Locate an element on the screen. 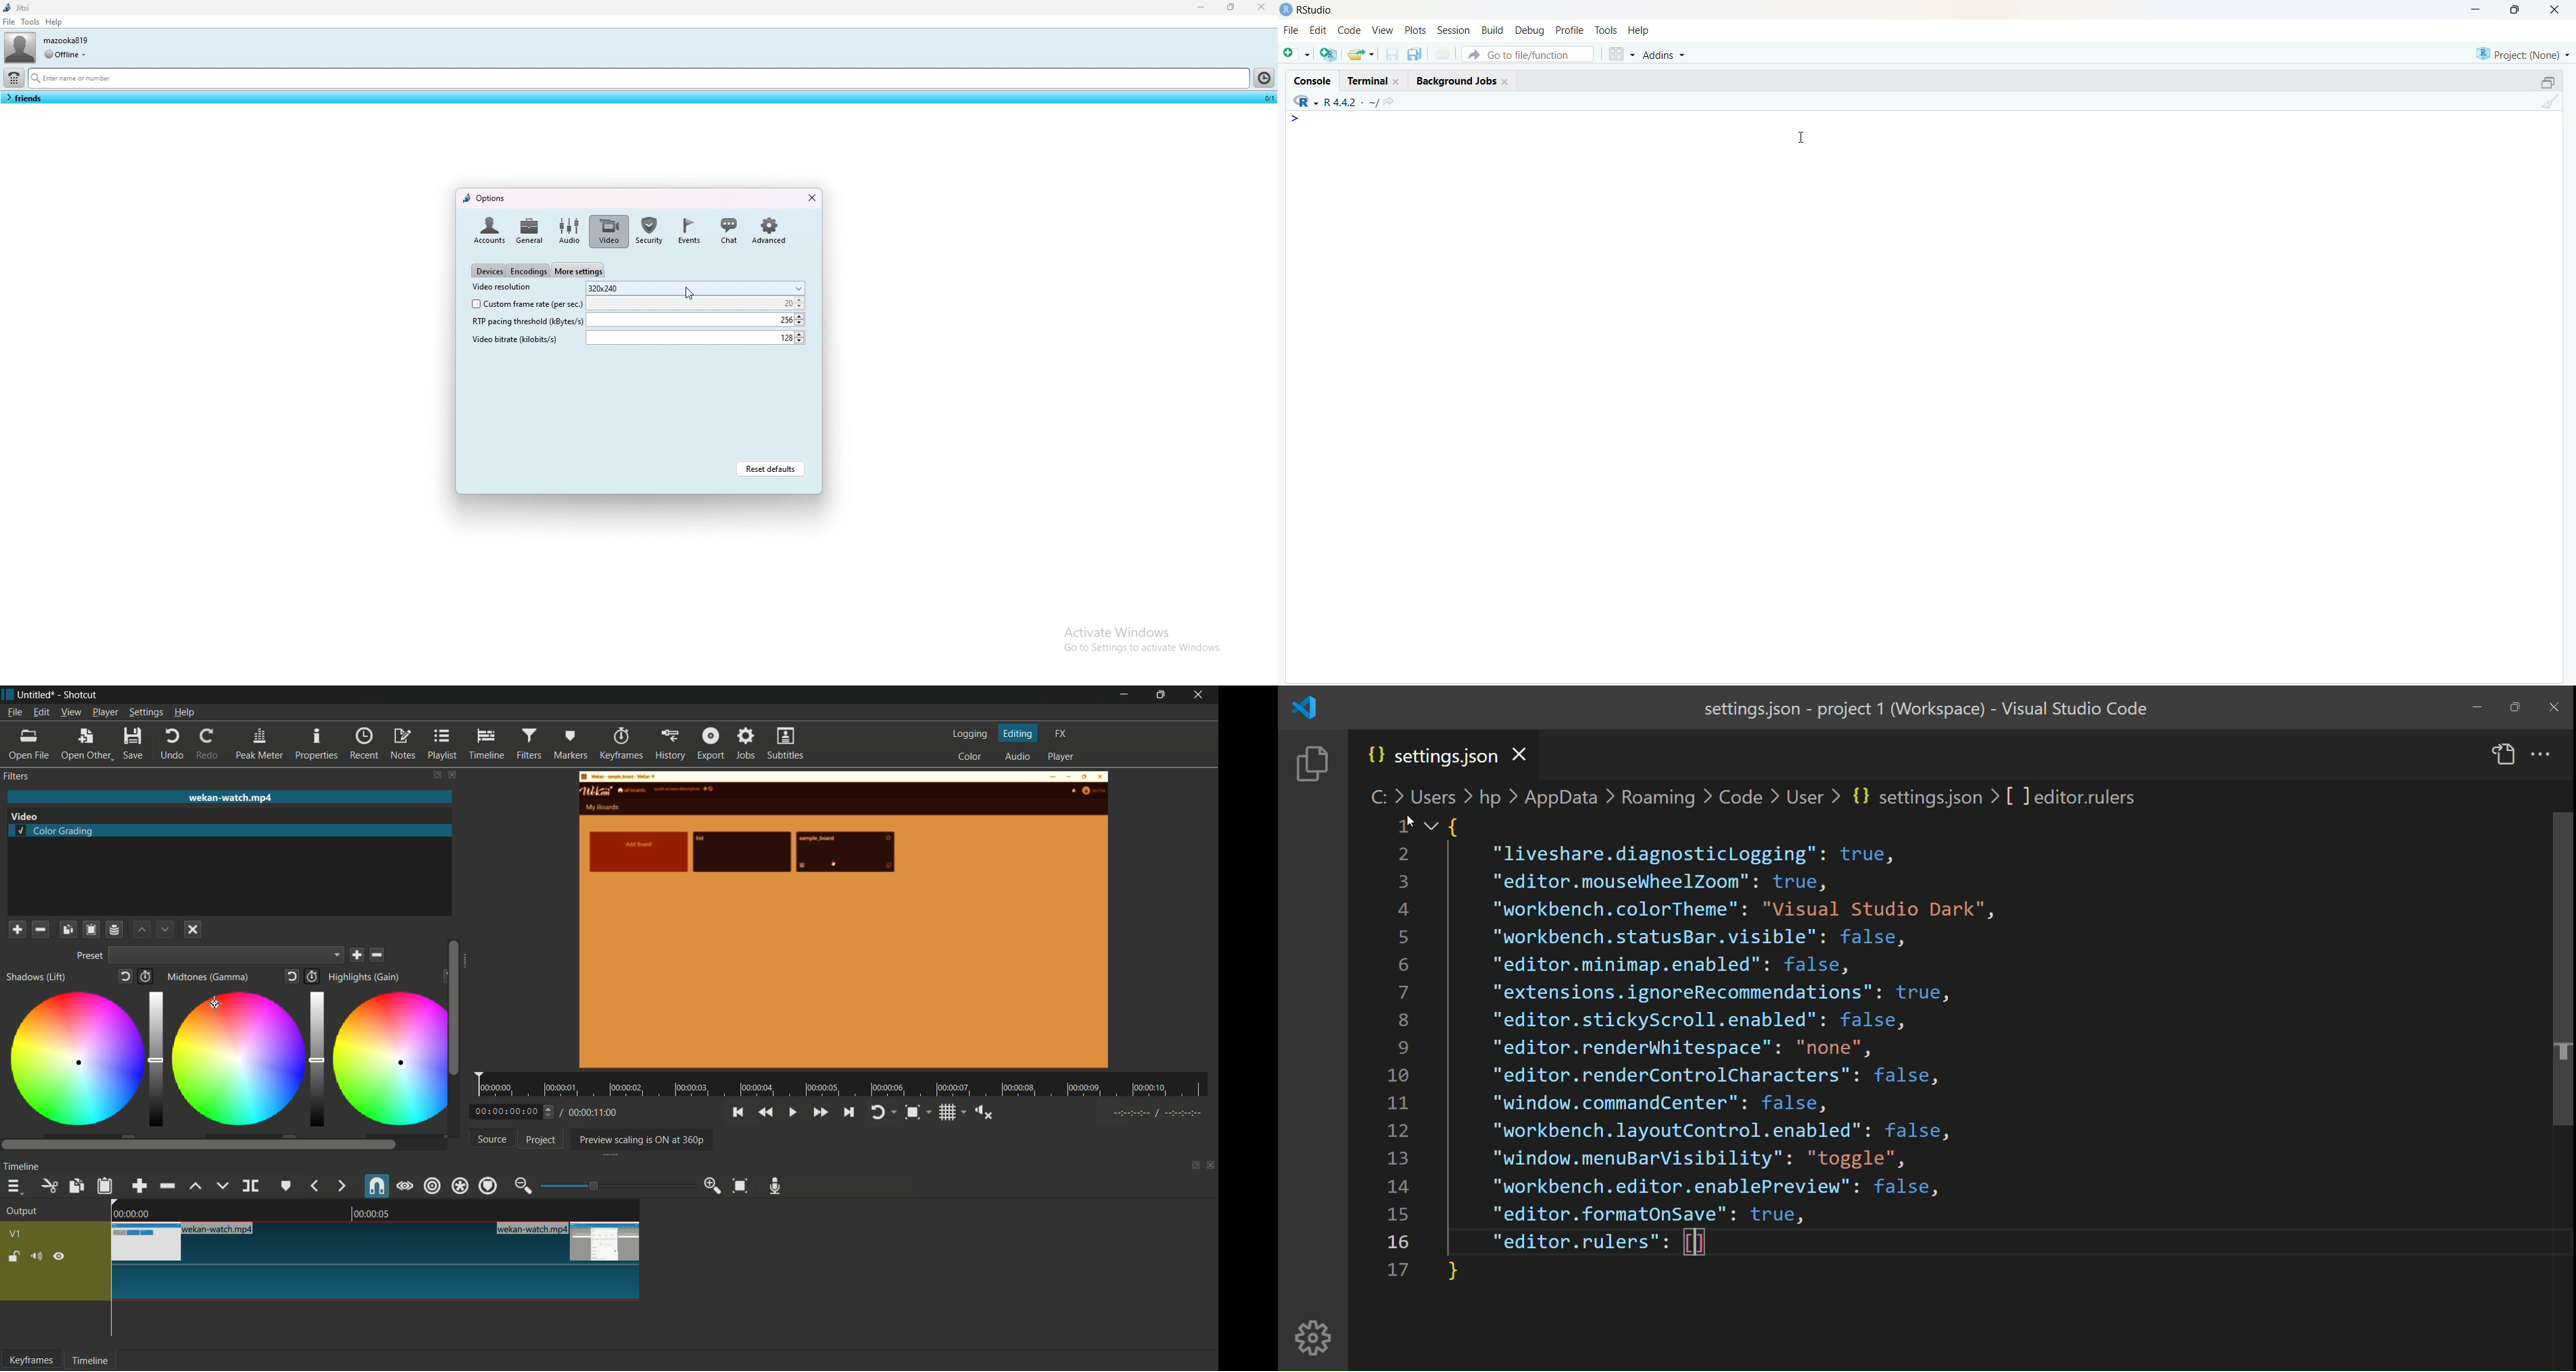  dropdown is located at coordinates (226, 955).